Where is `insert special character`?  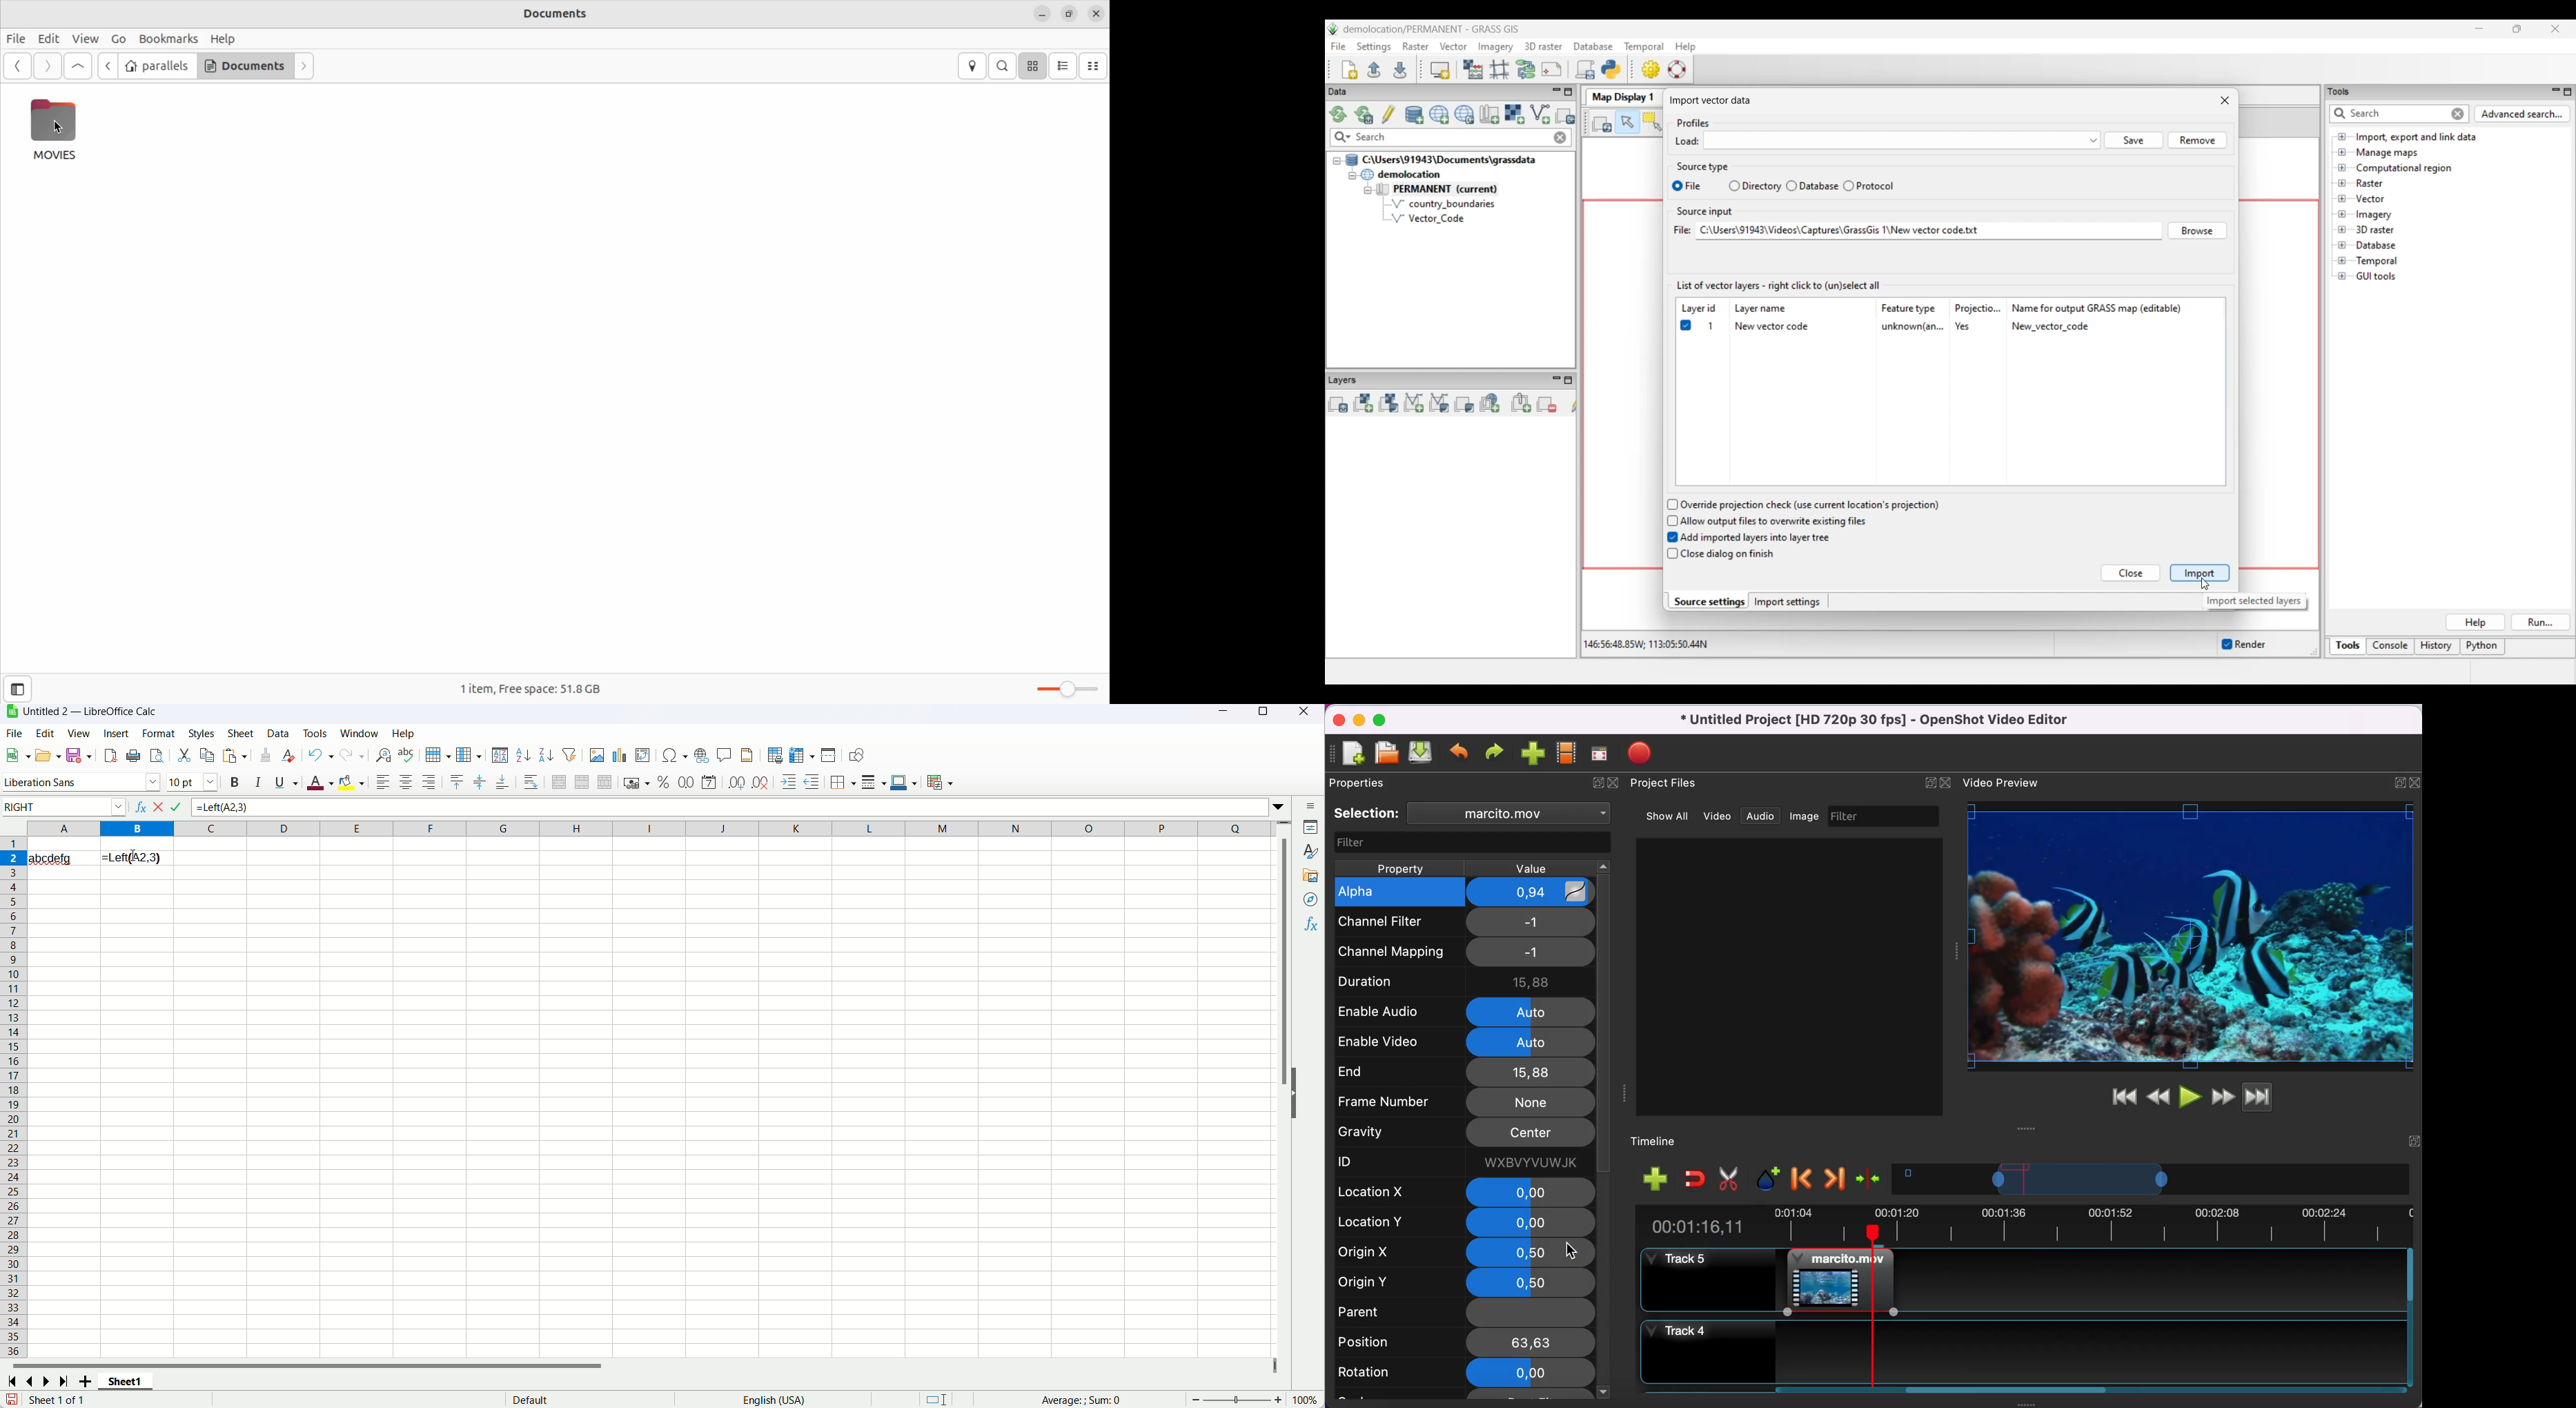
insert special character is located at coordinates (674, 756).